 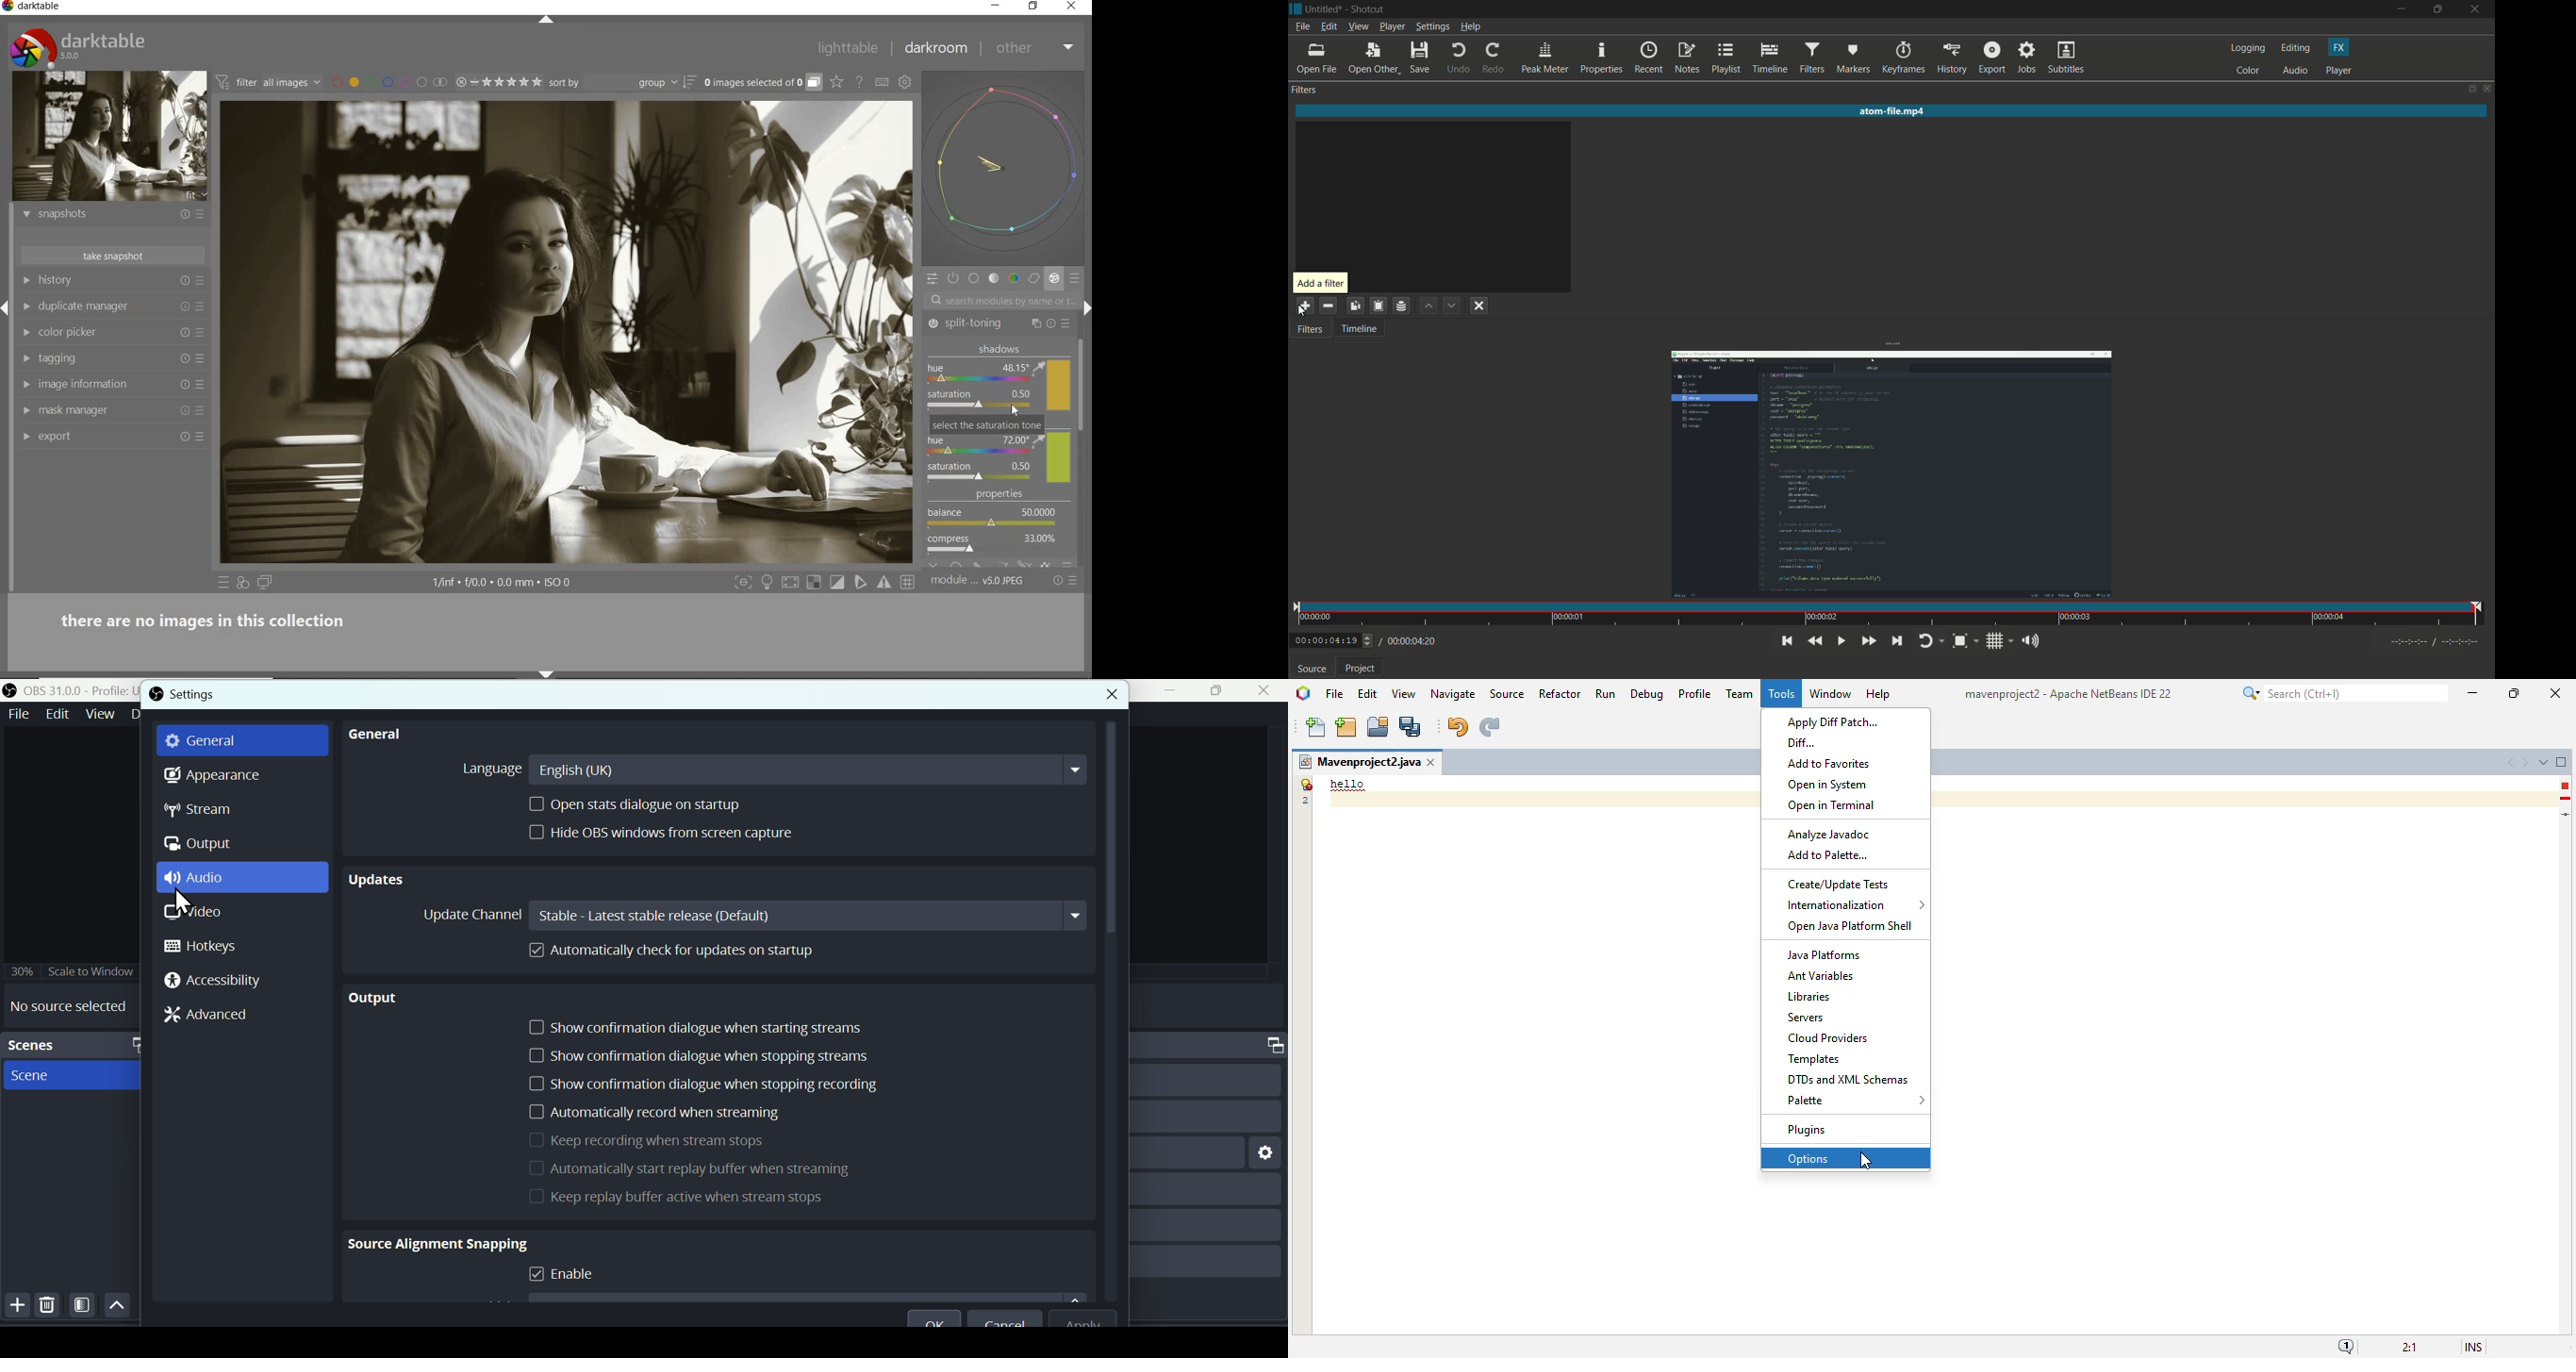 I want to click on mask manager, so click(x=103, y=410).